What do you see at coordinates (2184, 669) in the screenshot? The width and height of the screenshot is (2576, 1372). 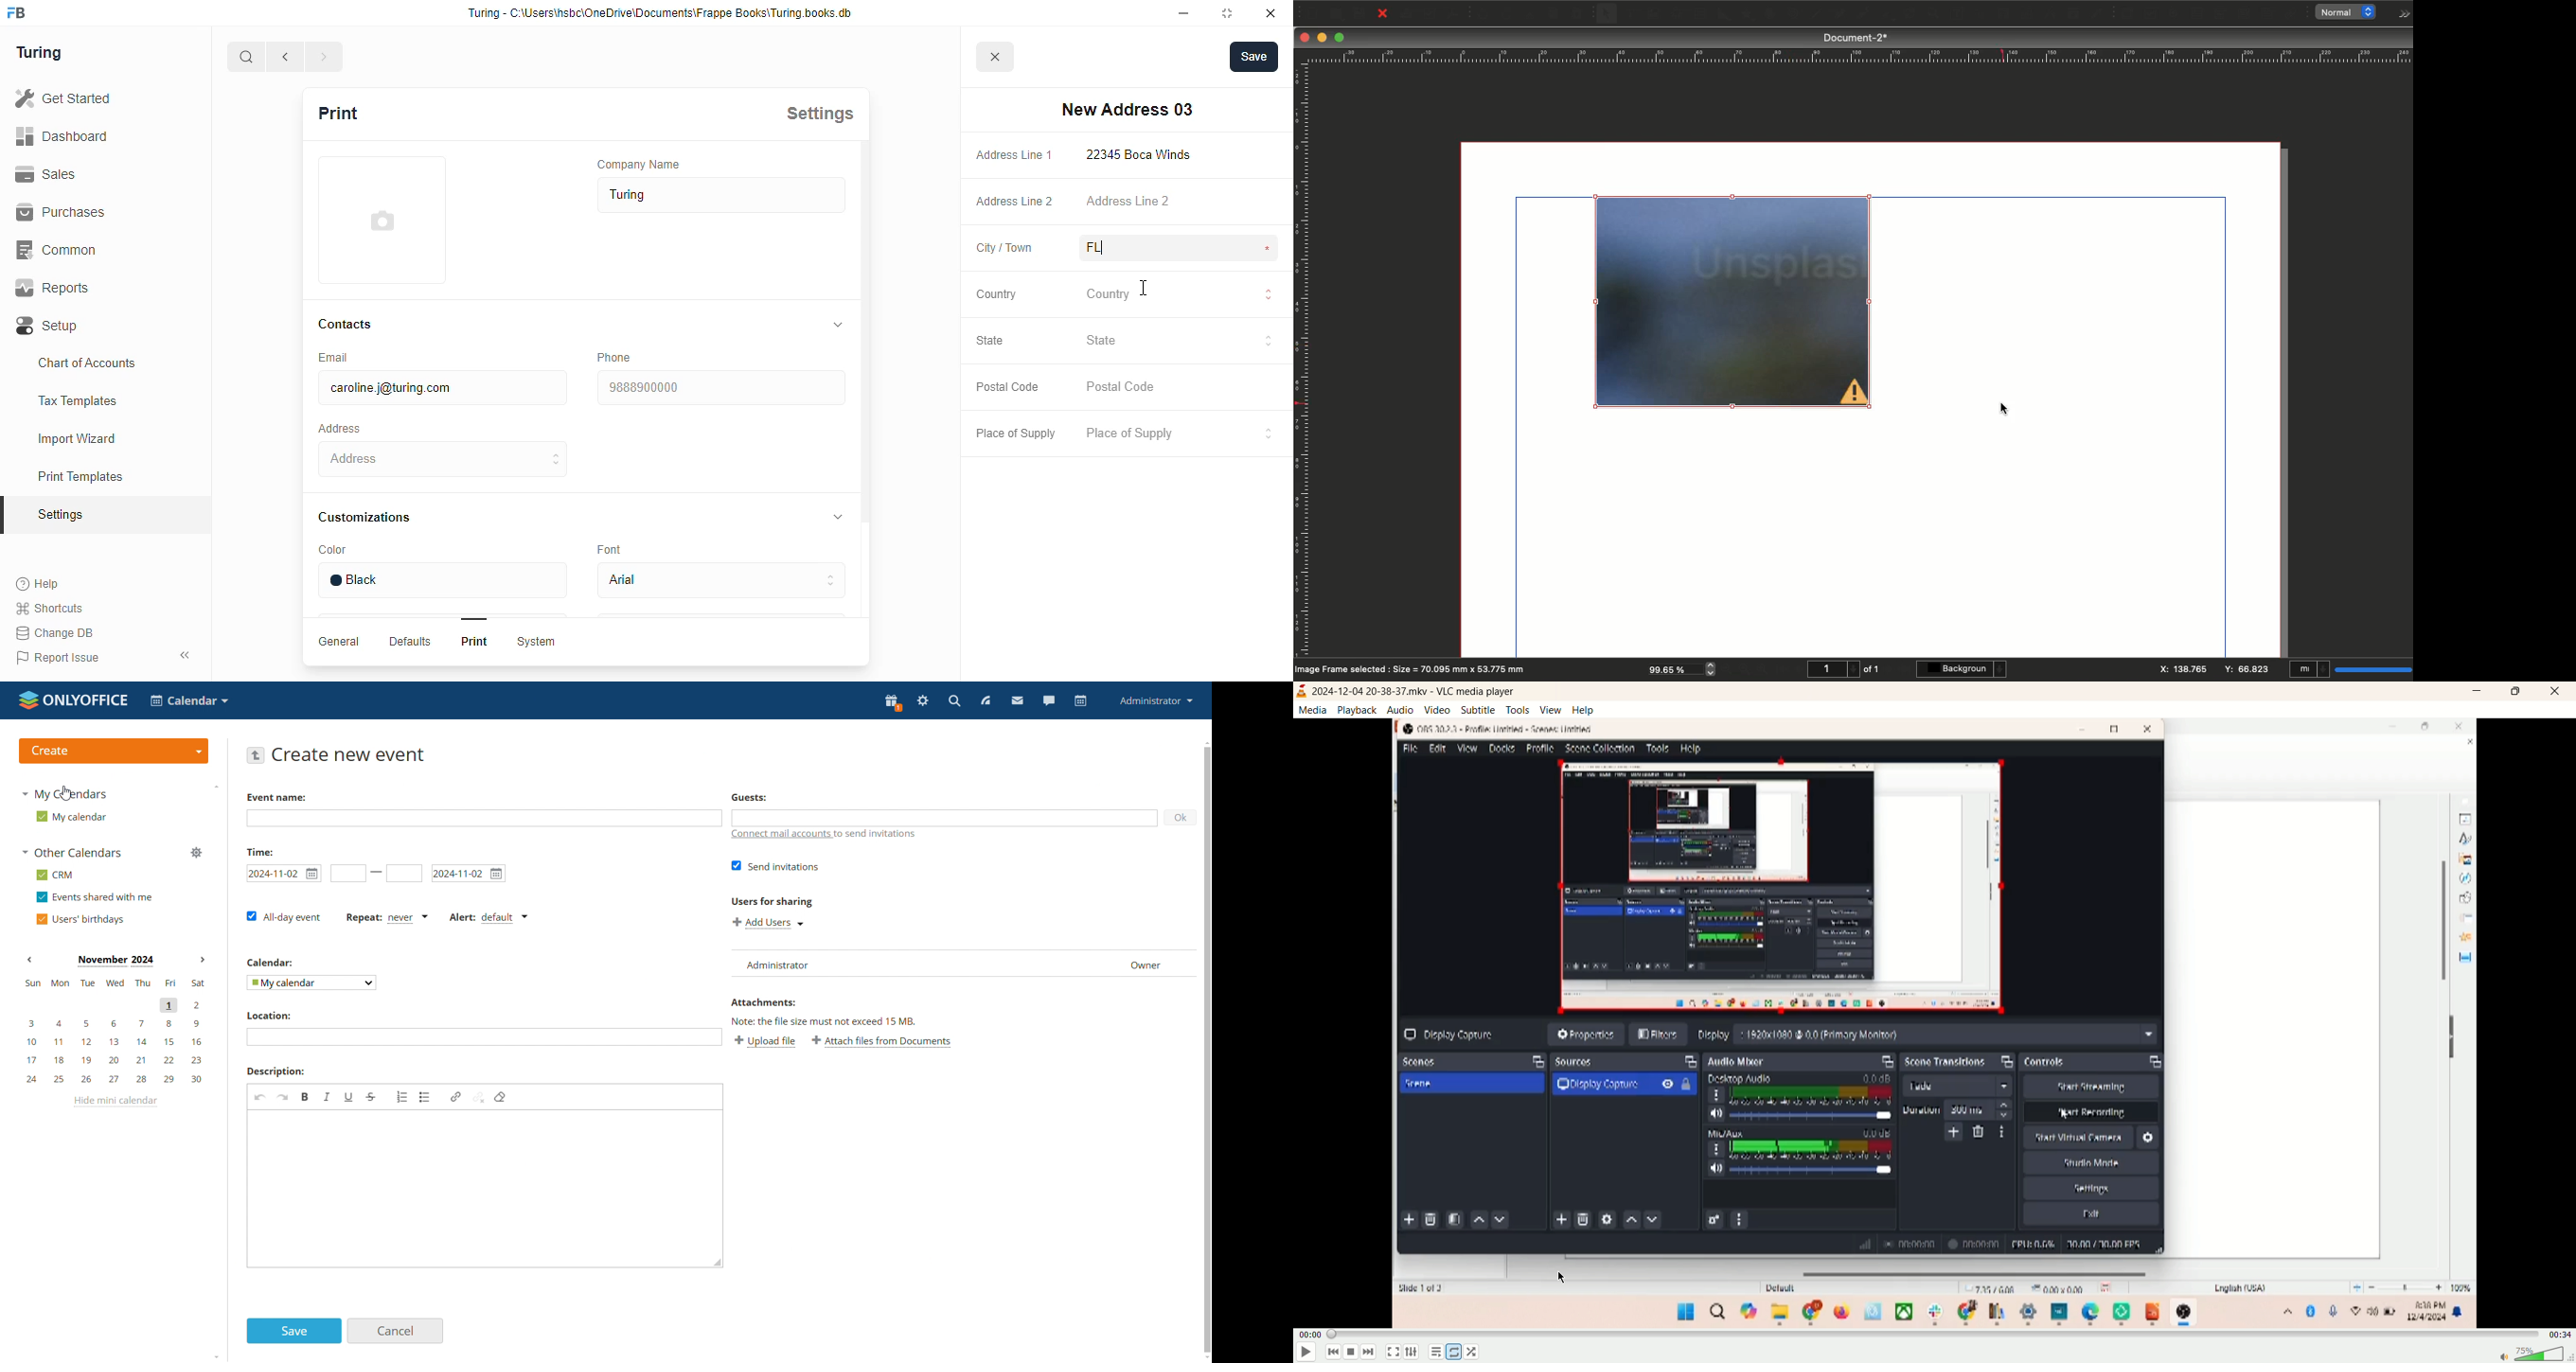 I see `X: 138.765` at bounding box center [2184, 669].